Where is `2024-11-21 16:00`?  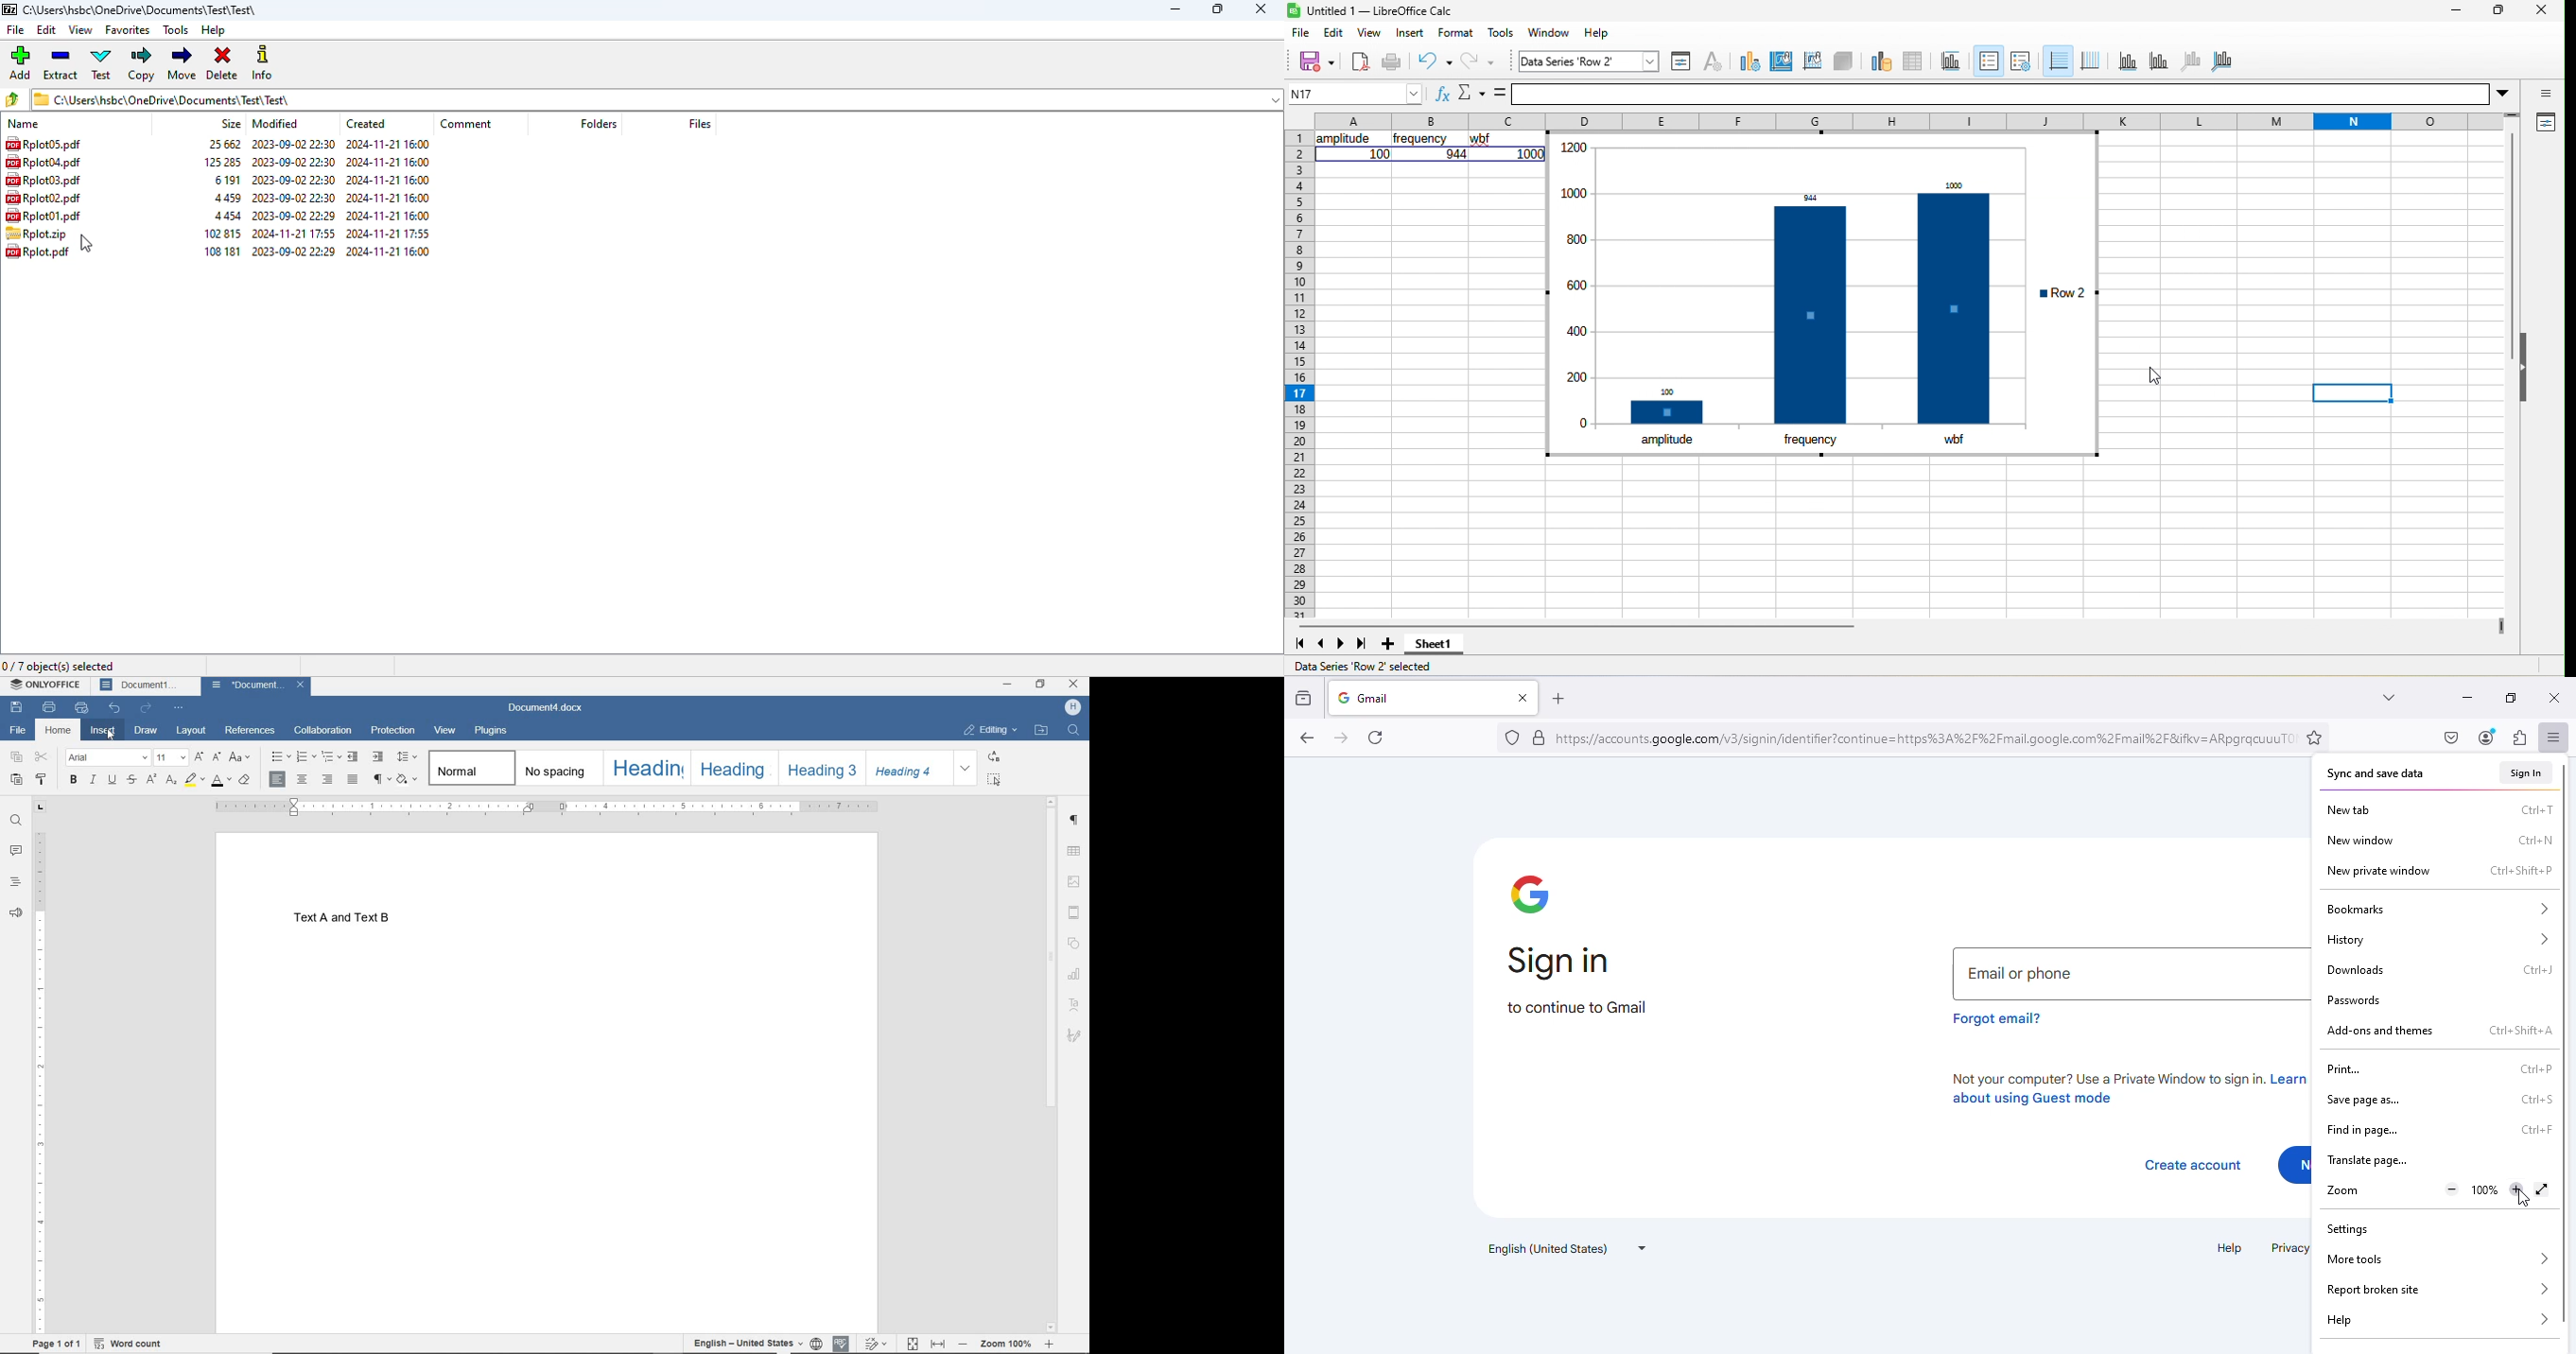
2024-11-21 16:00 is located at coordinates (390, 215).